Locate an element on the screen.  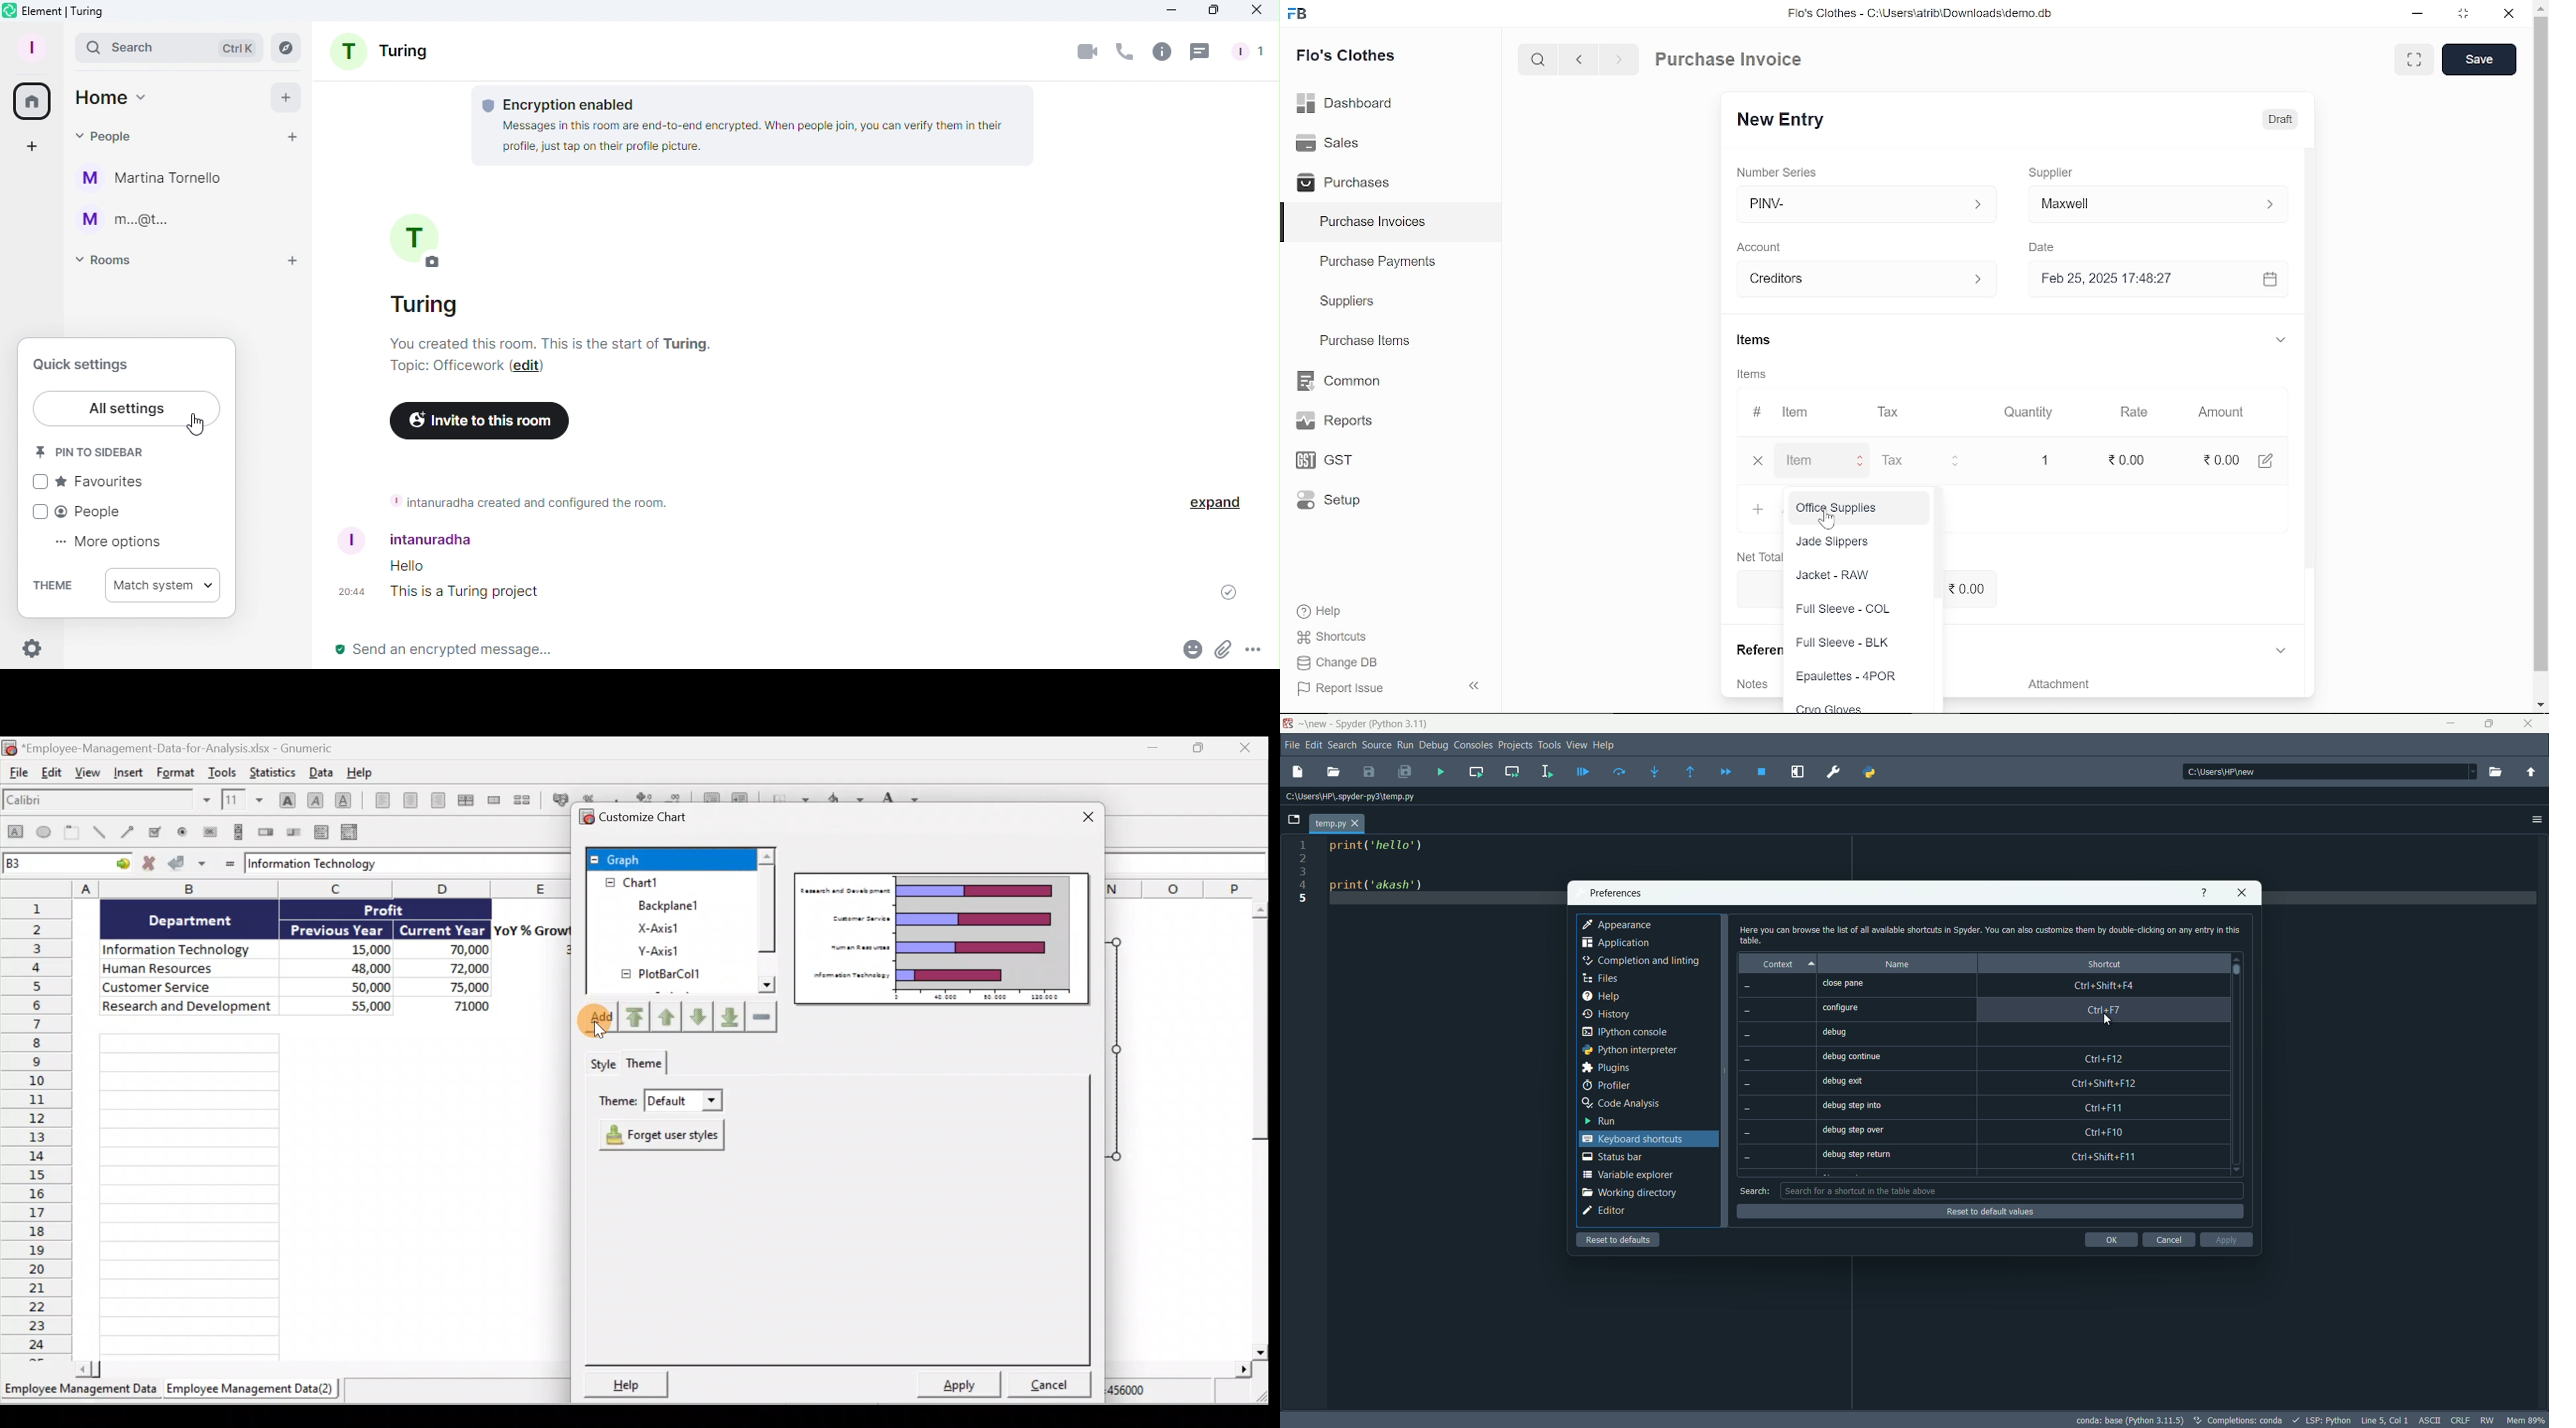
minimize is located at coordinates (2416, 15).